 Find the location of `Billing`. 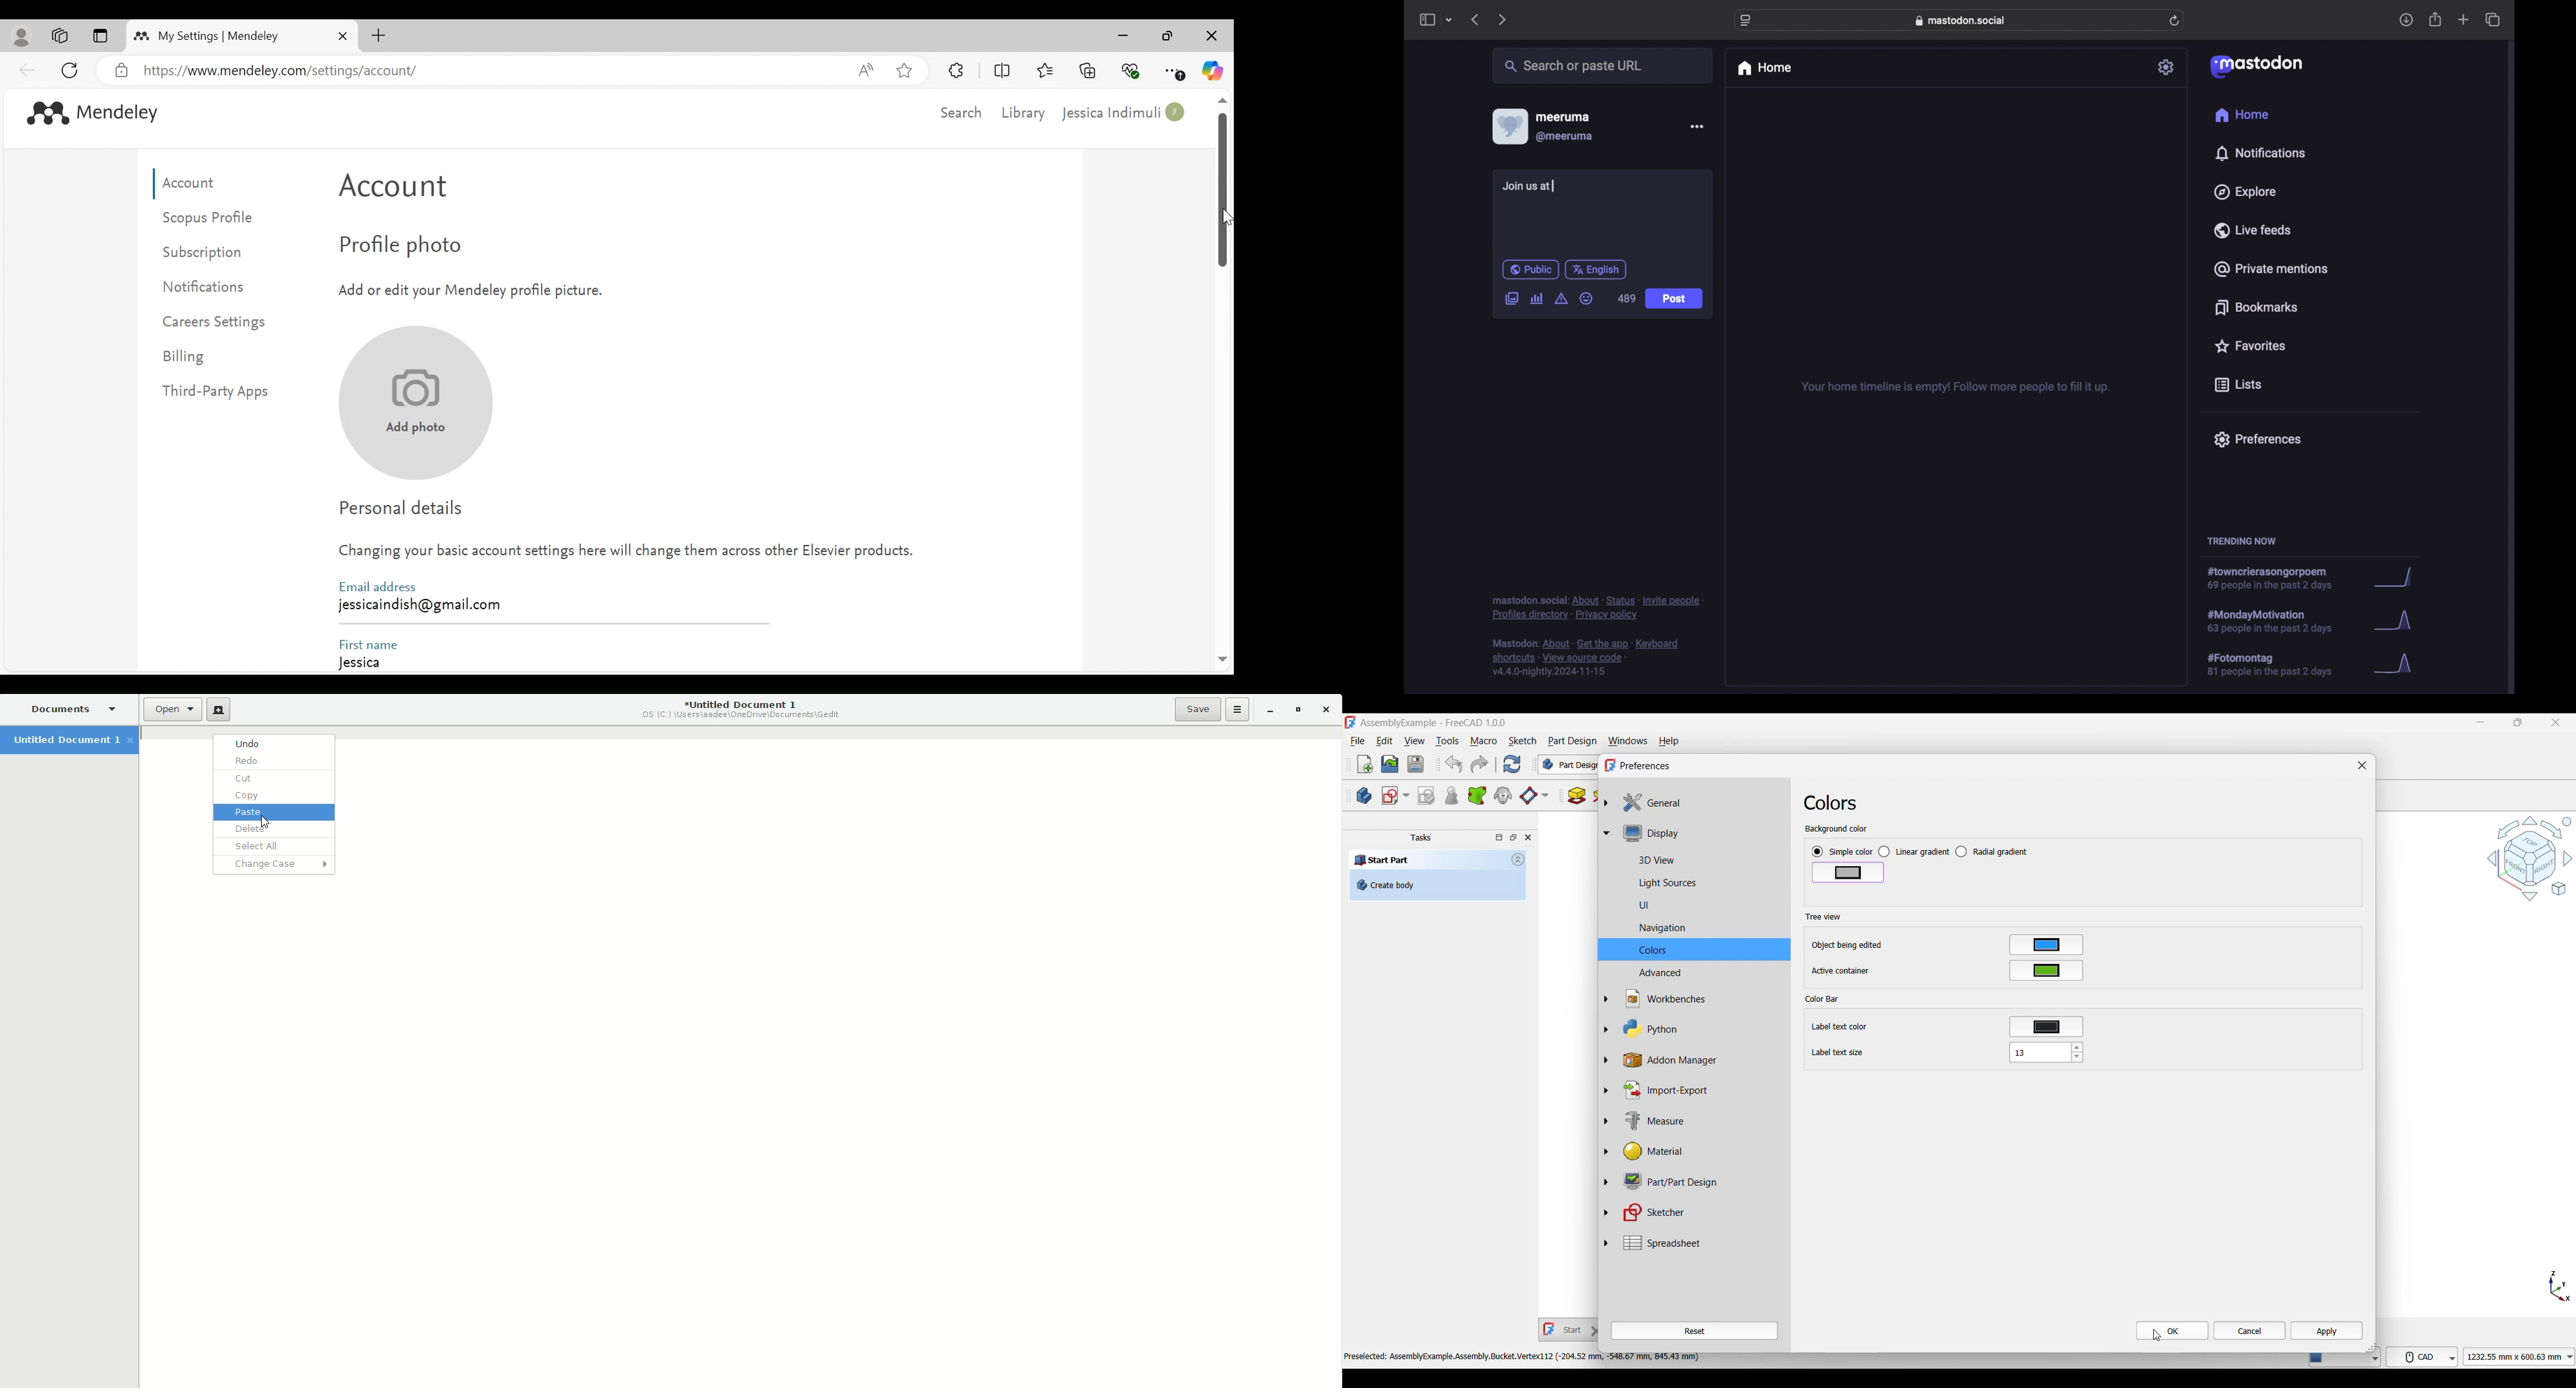

Billing is located at coordinates (186, 358).